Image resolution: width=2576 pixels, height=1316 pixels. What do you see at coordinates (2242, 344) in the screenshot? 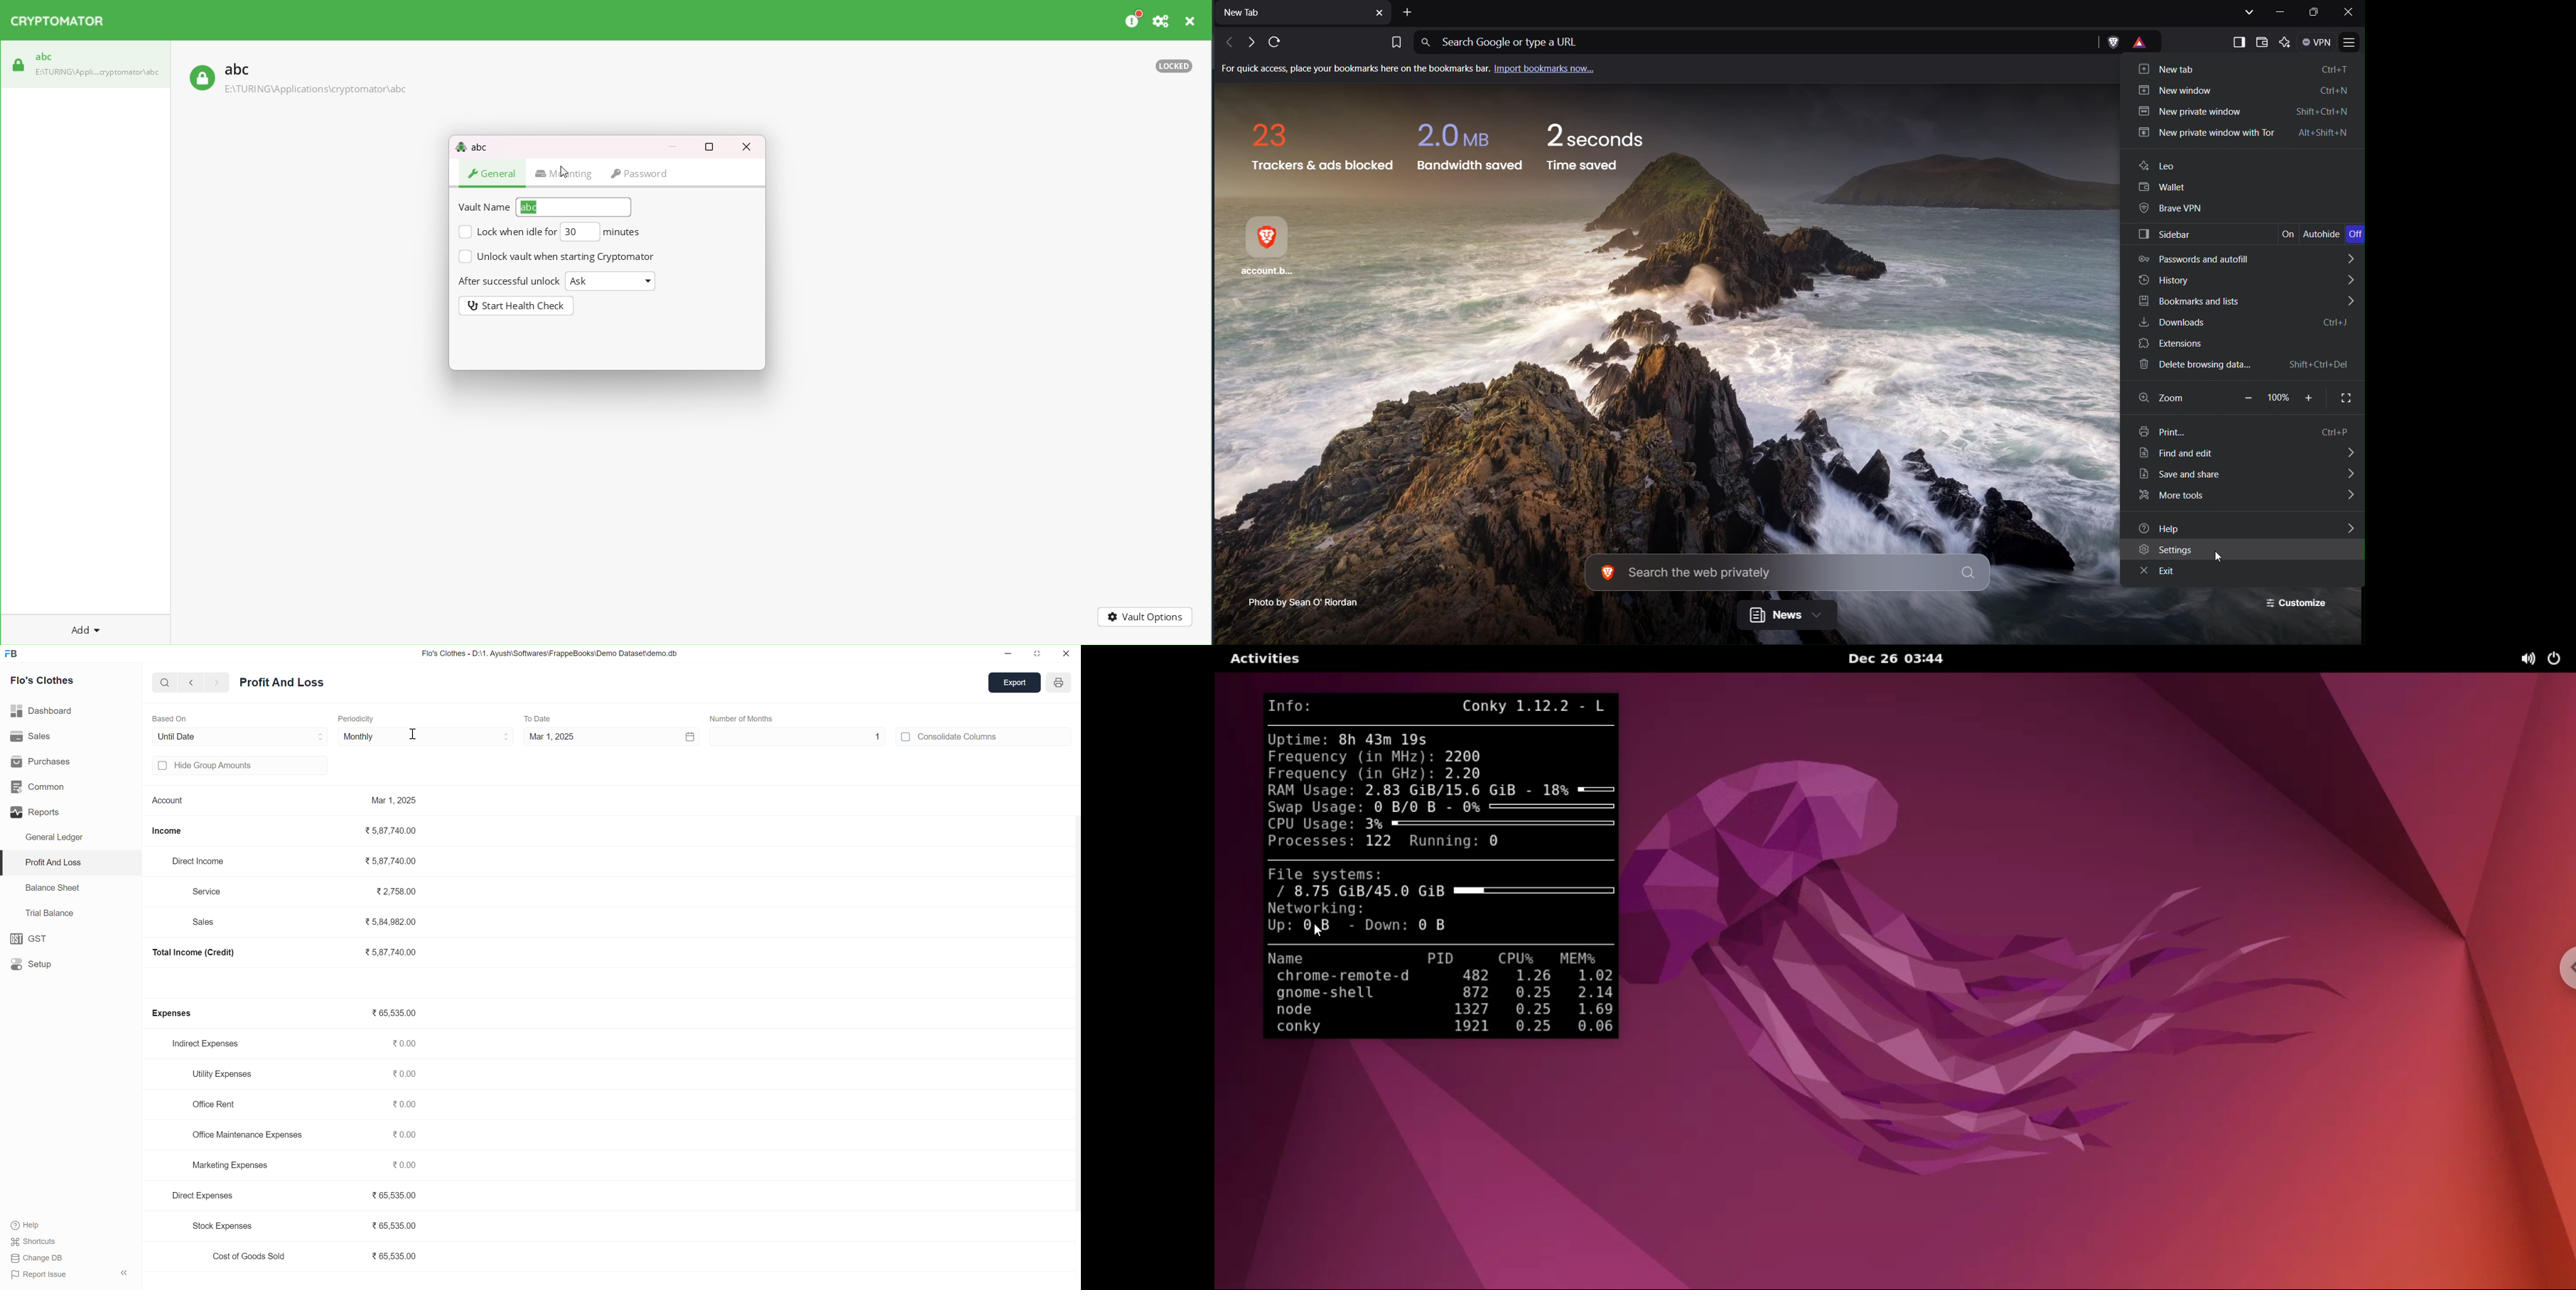
I see `Extensions` at bounding box center [2242, 344].